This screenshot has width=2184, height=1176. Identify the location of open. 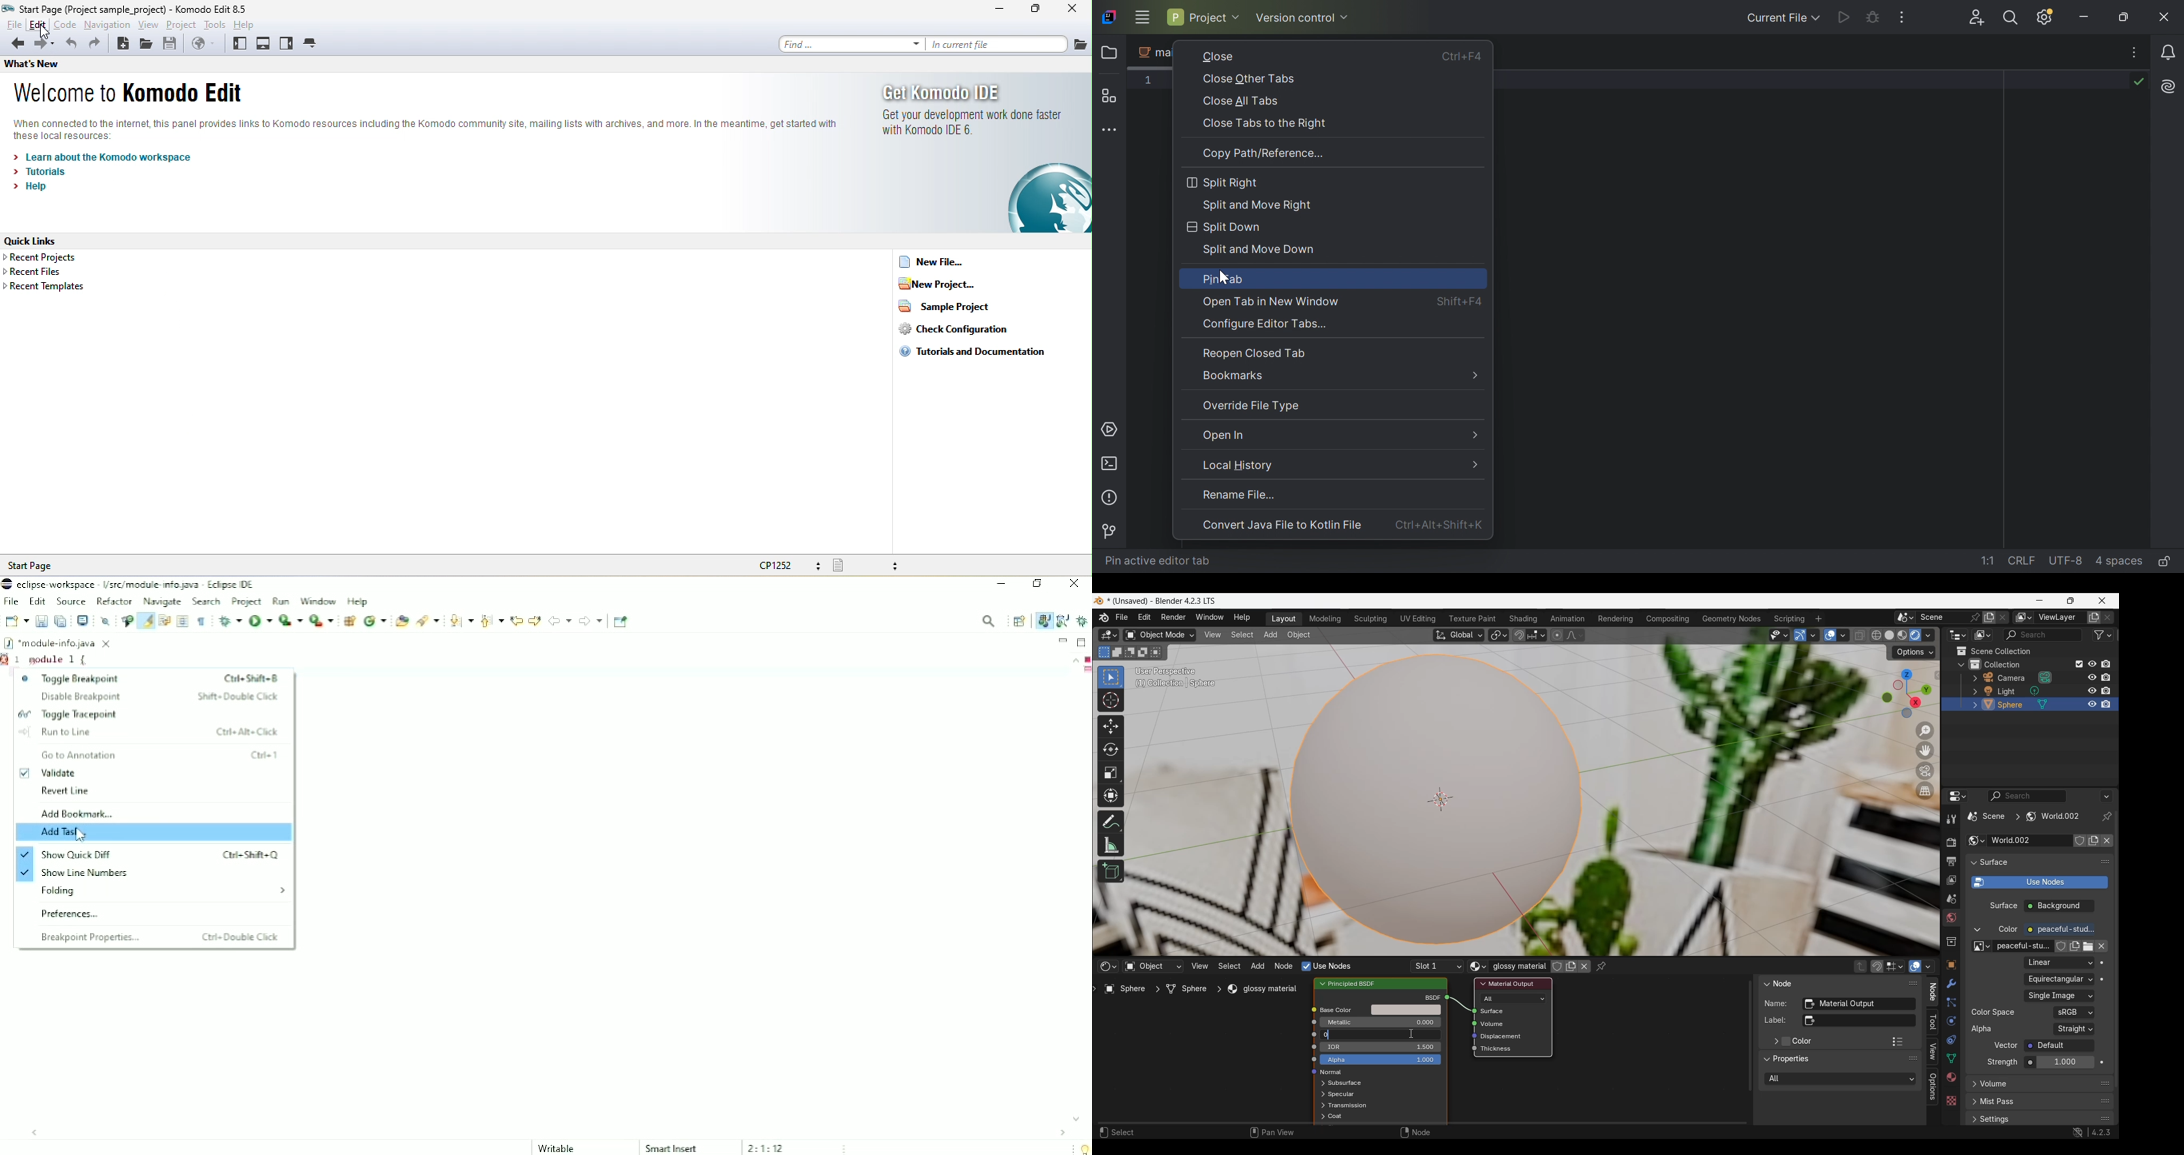
(146, 44).